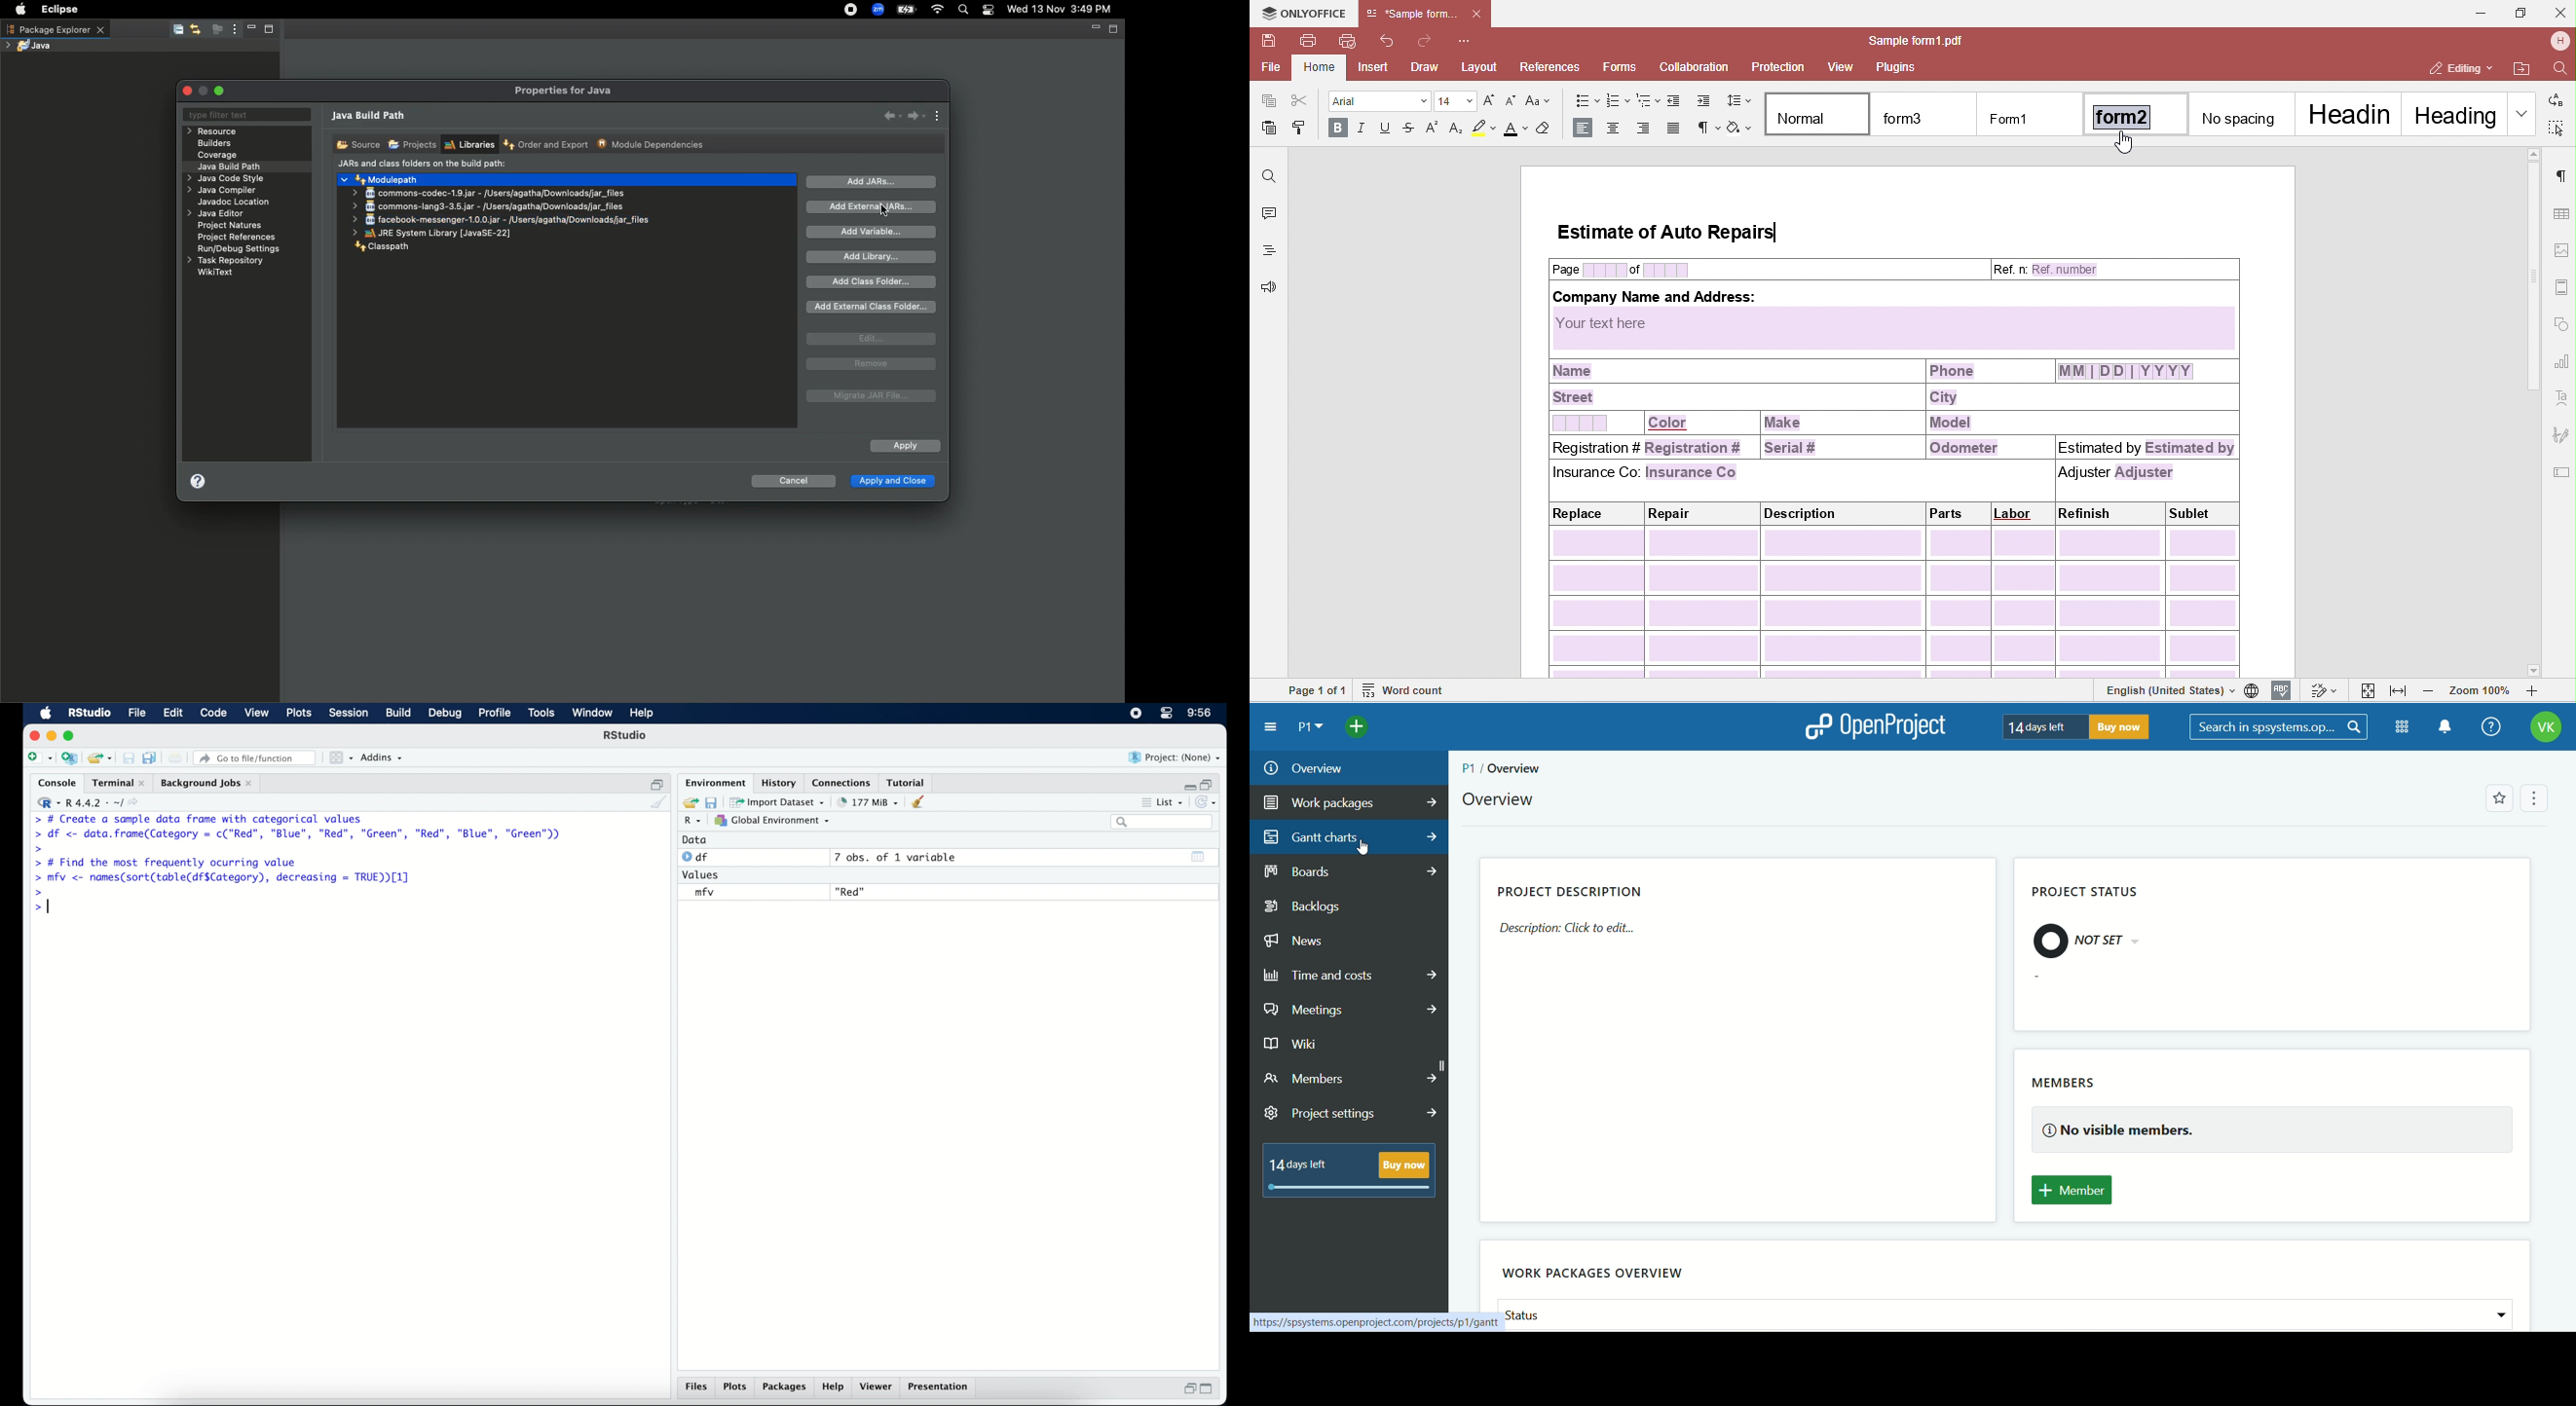 This screenshot has width=2576, height=1428. What do you see at coordinates (2068, 1084) in the screenshot?
I see `members` at bounding box center [2068, 1084].